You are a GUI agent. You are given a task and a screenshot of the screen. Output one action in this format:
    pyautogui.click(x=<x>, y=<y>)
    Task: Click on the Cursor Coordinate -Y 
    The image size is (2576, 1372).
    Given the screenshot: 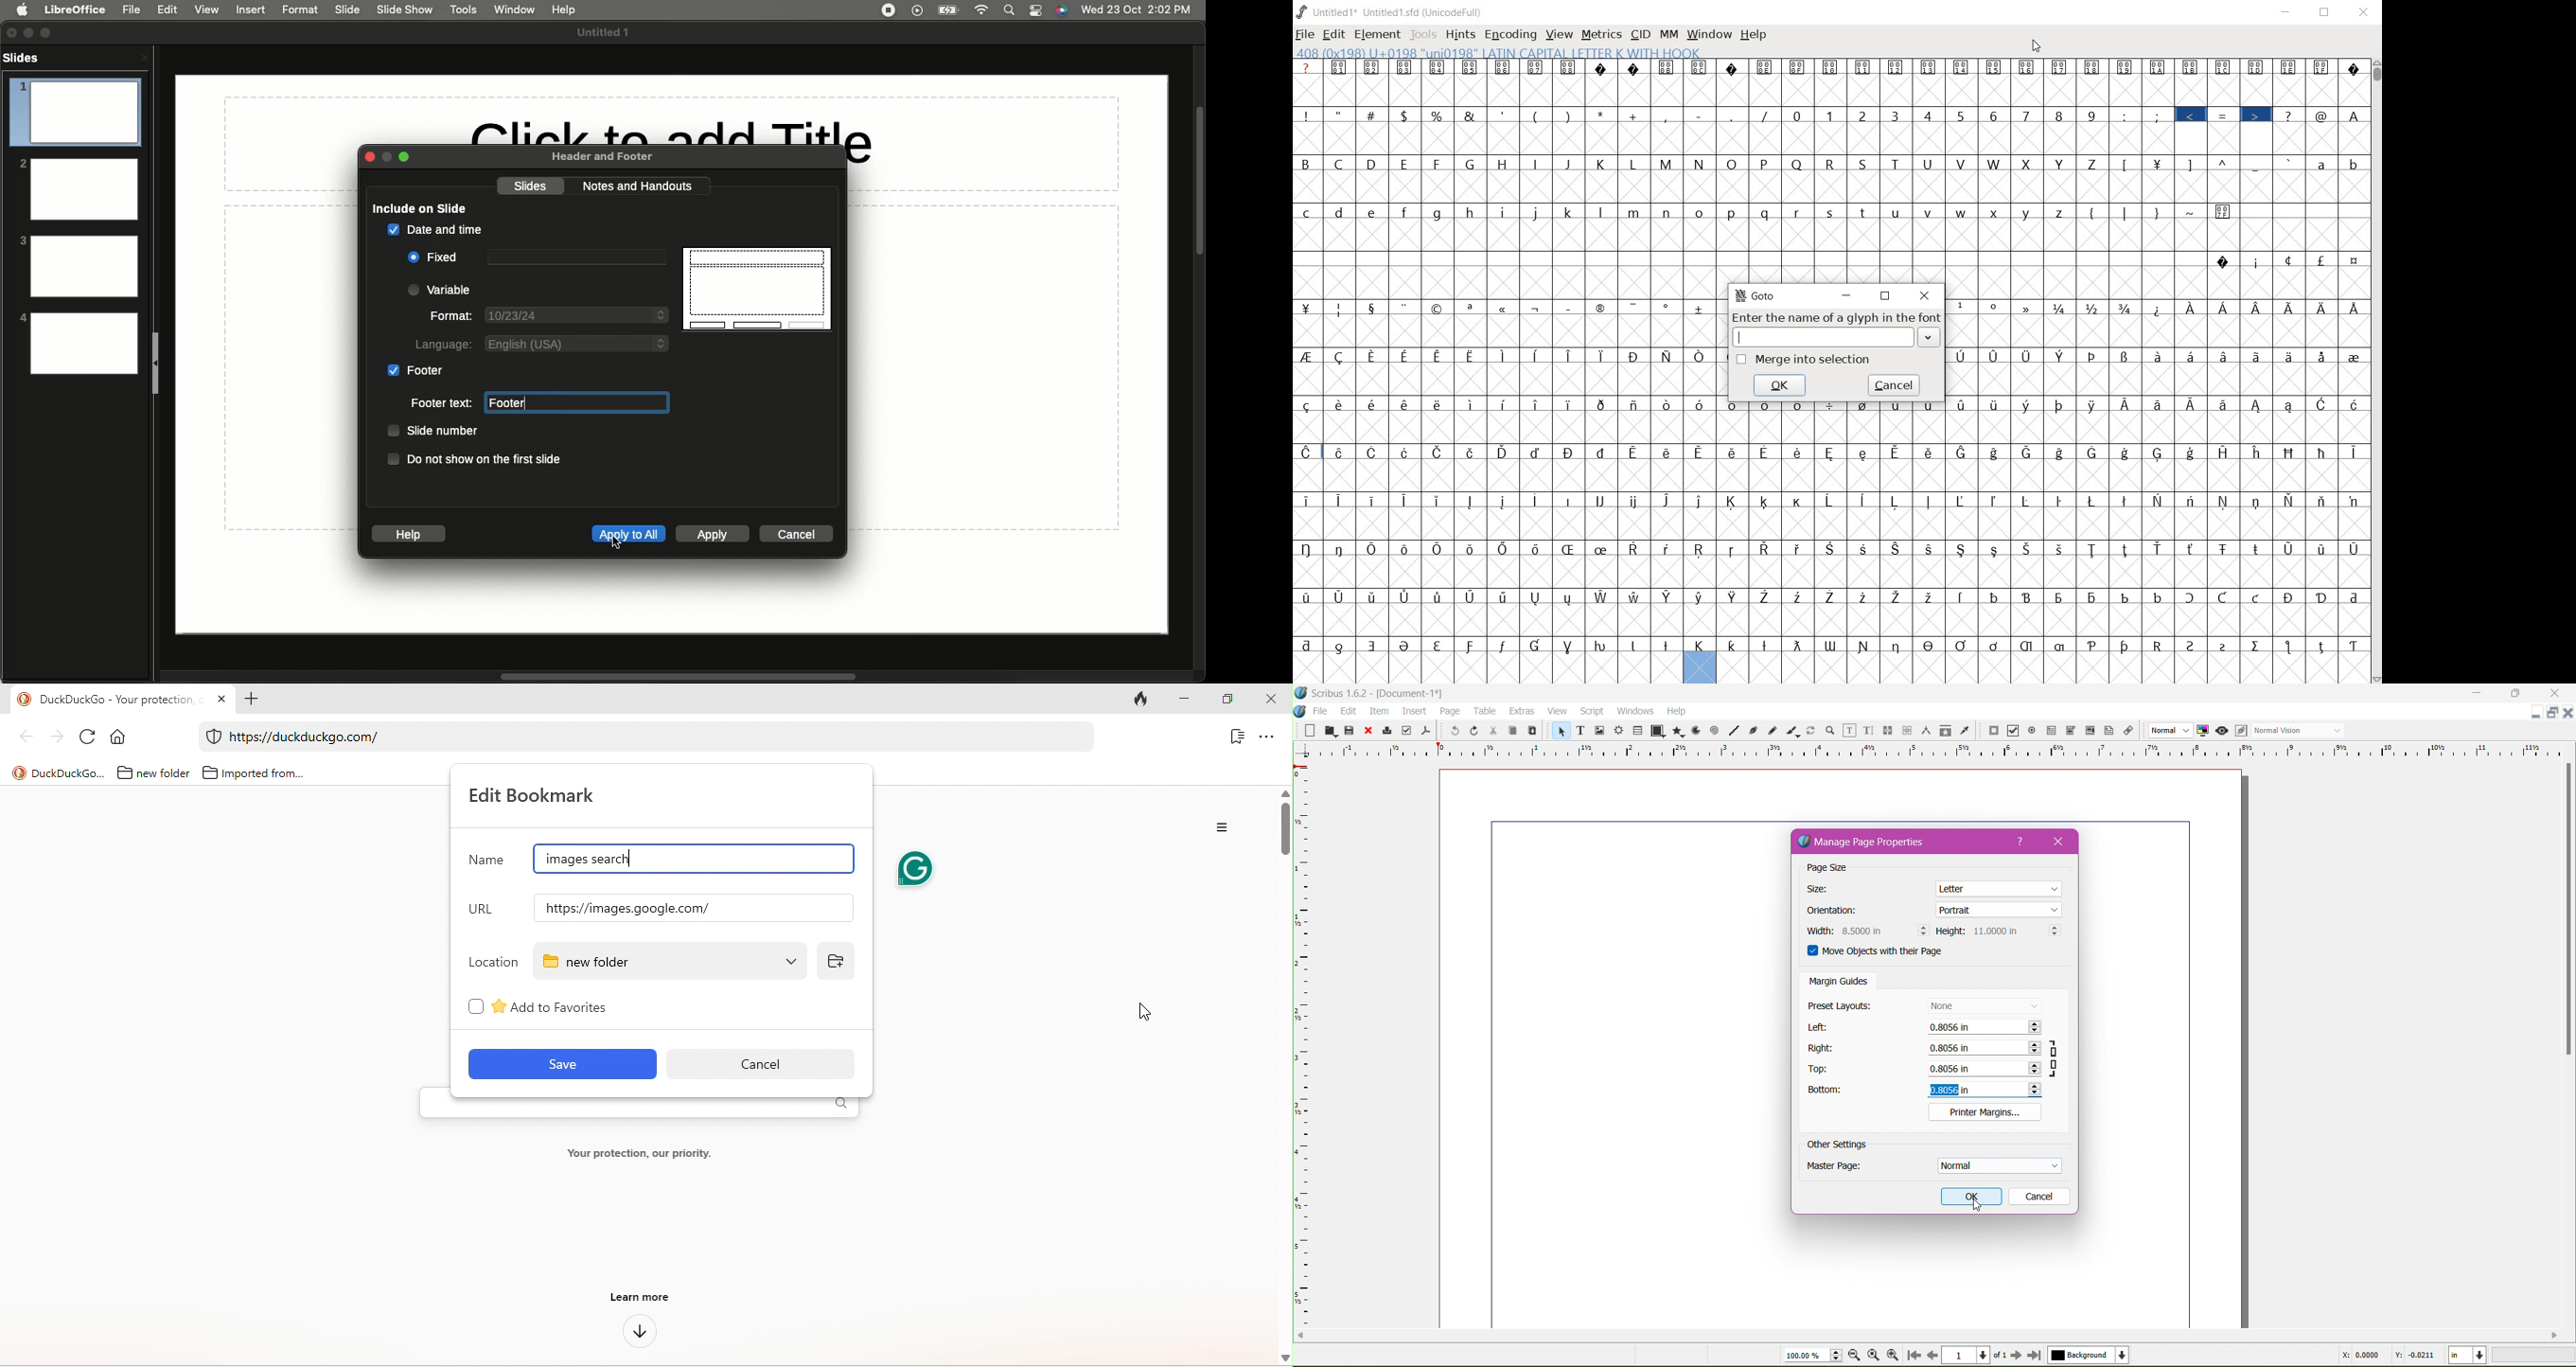 What is the action you would take?
    pyautogui.click(x=2413, y=1356)
    